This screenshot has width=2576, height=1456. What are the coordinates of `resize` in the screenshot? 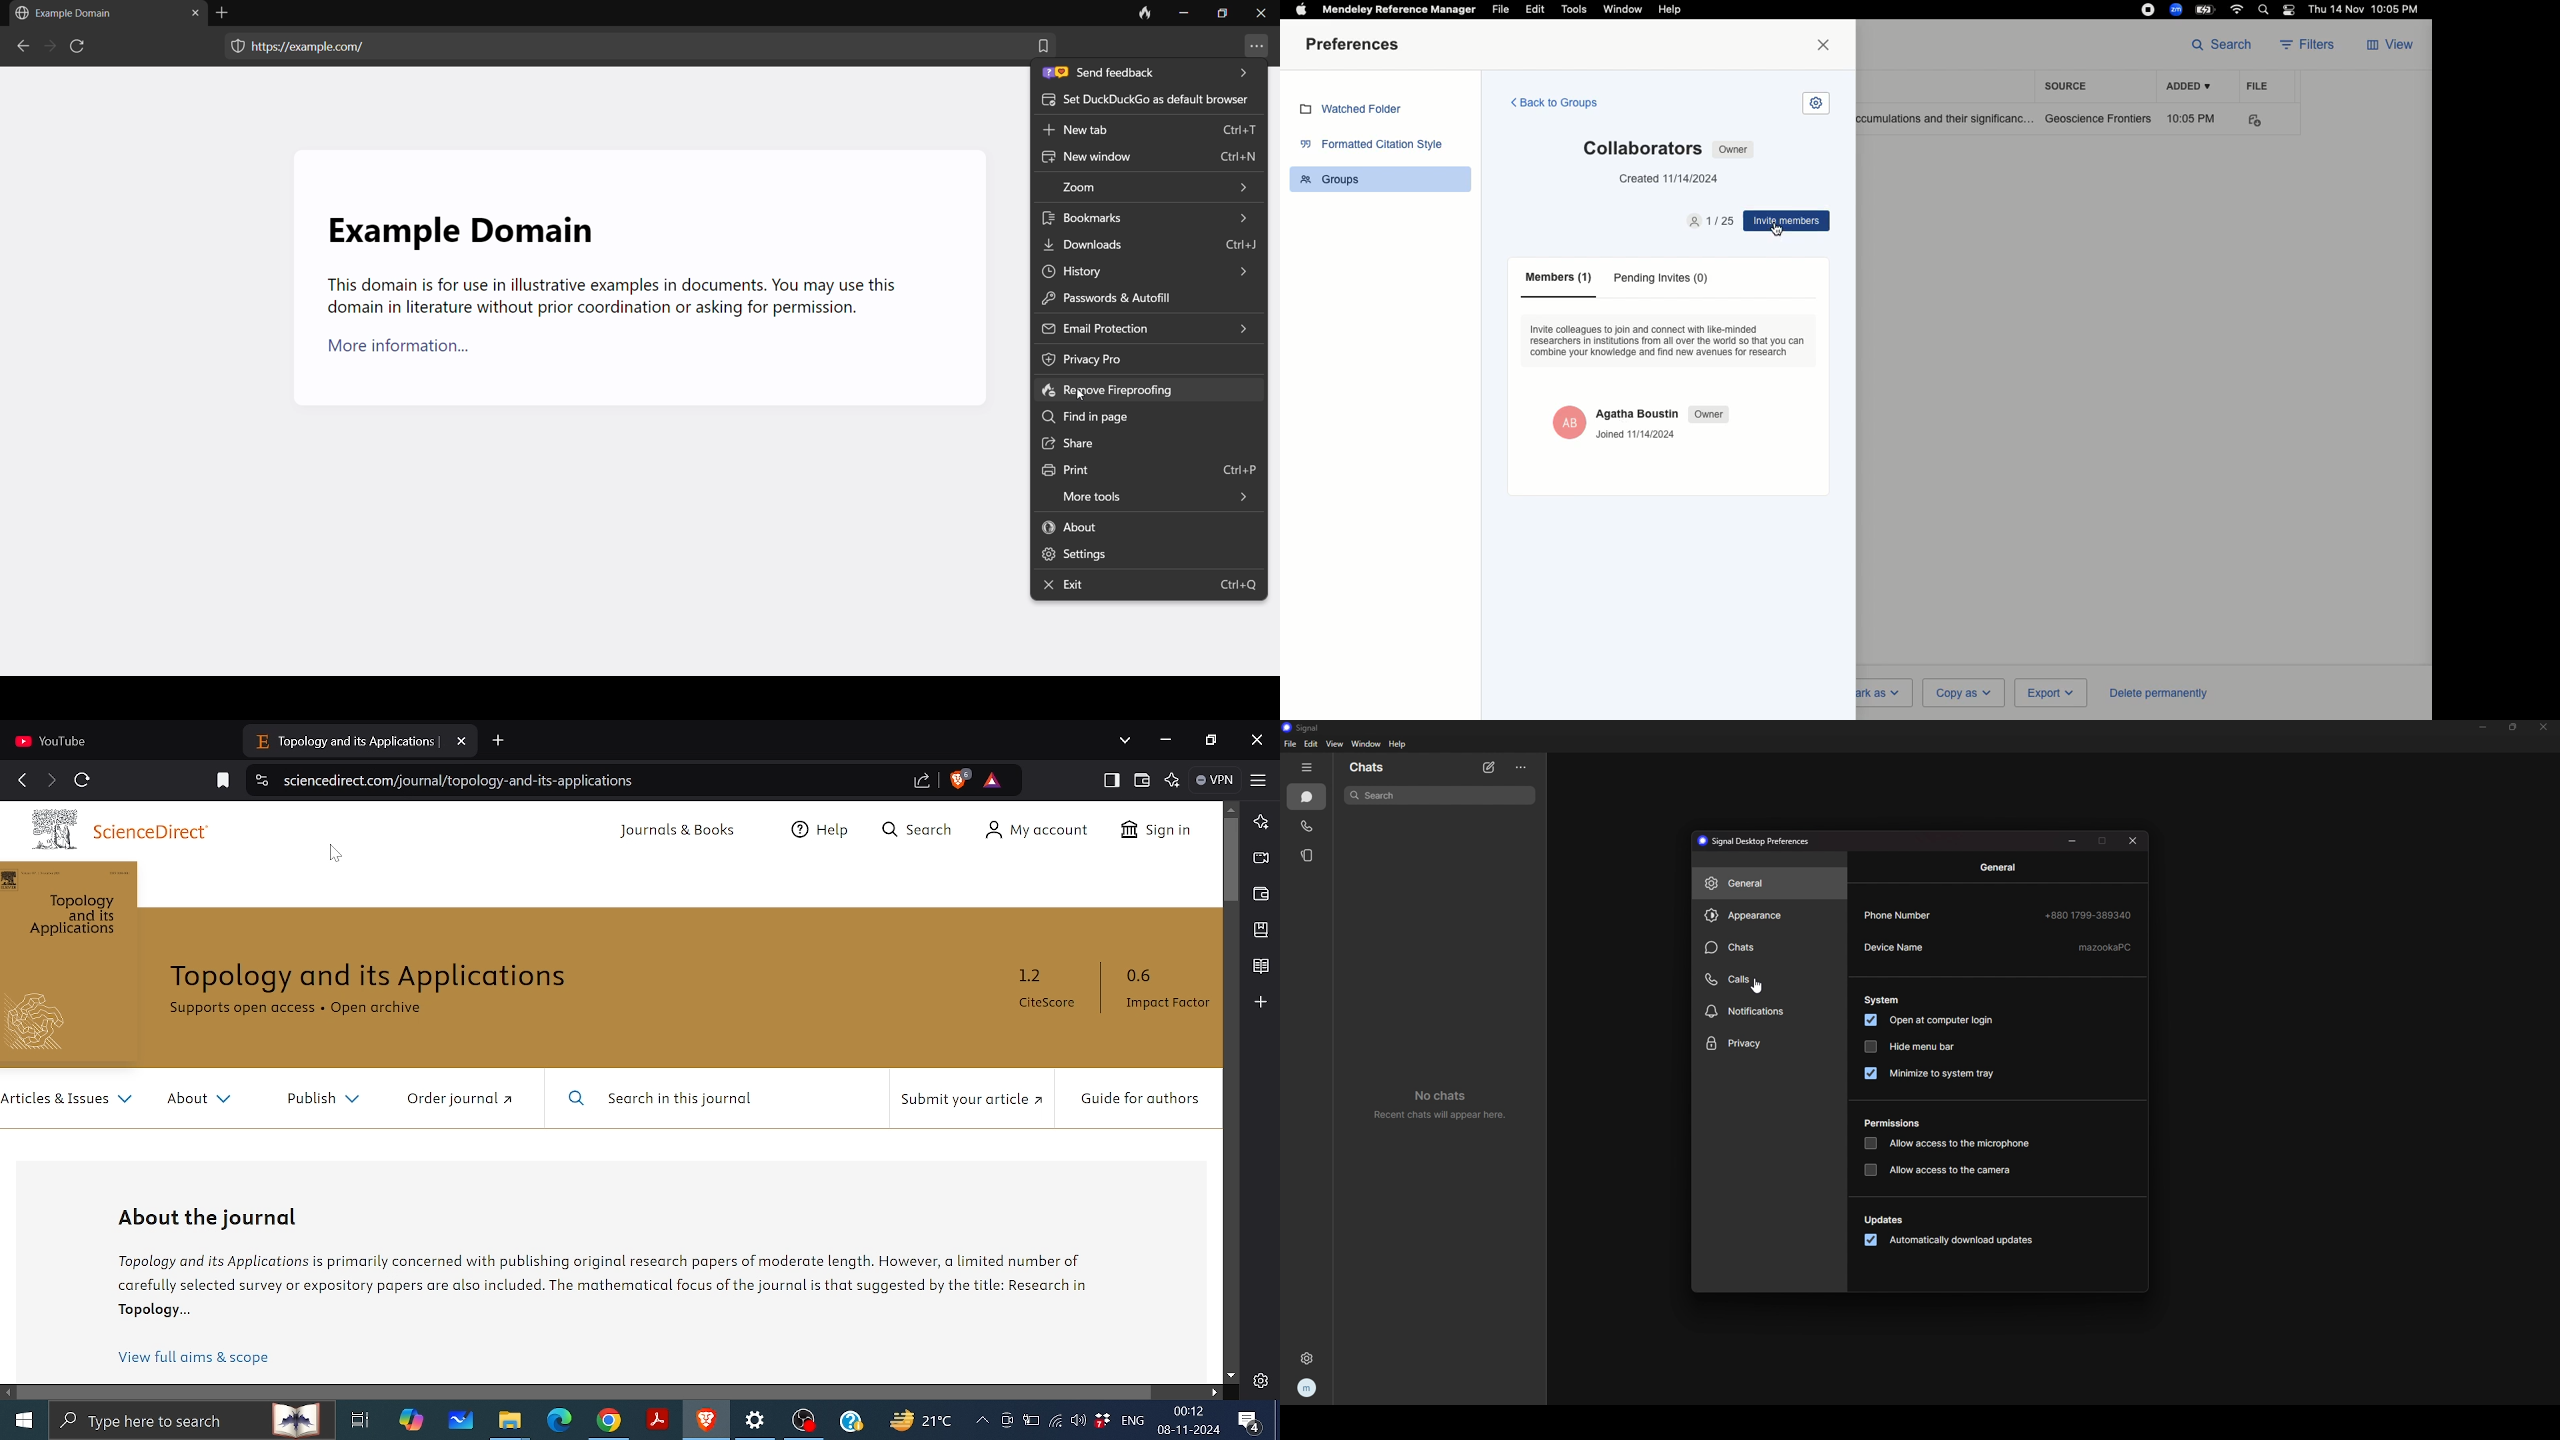 It's located at (2072, 841).